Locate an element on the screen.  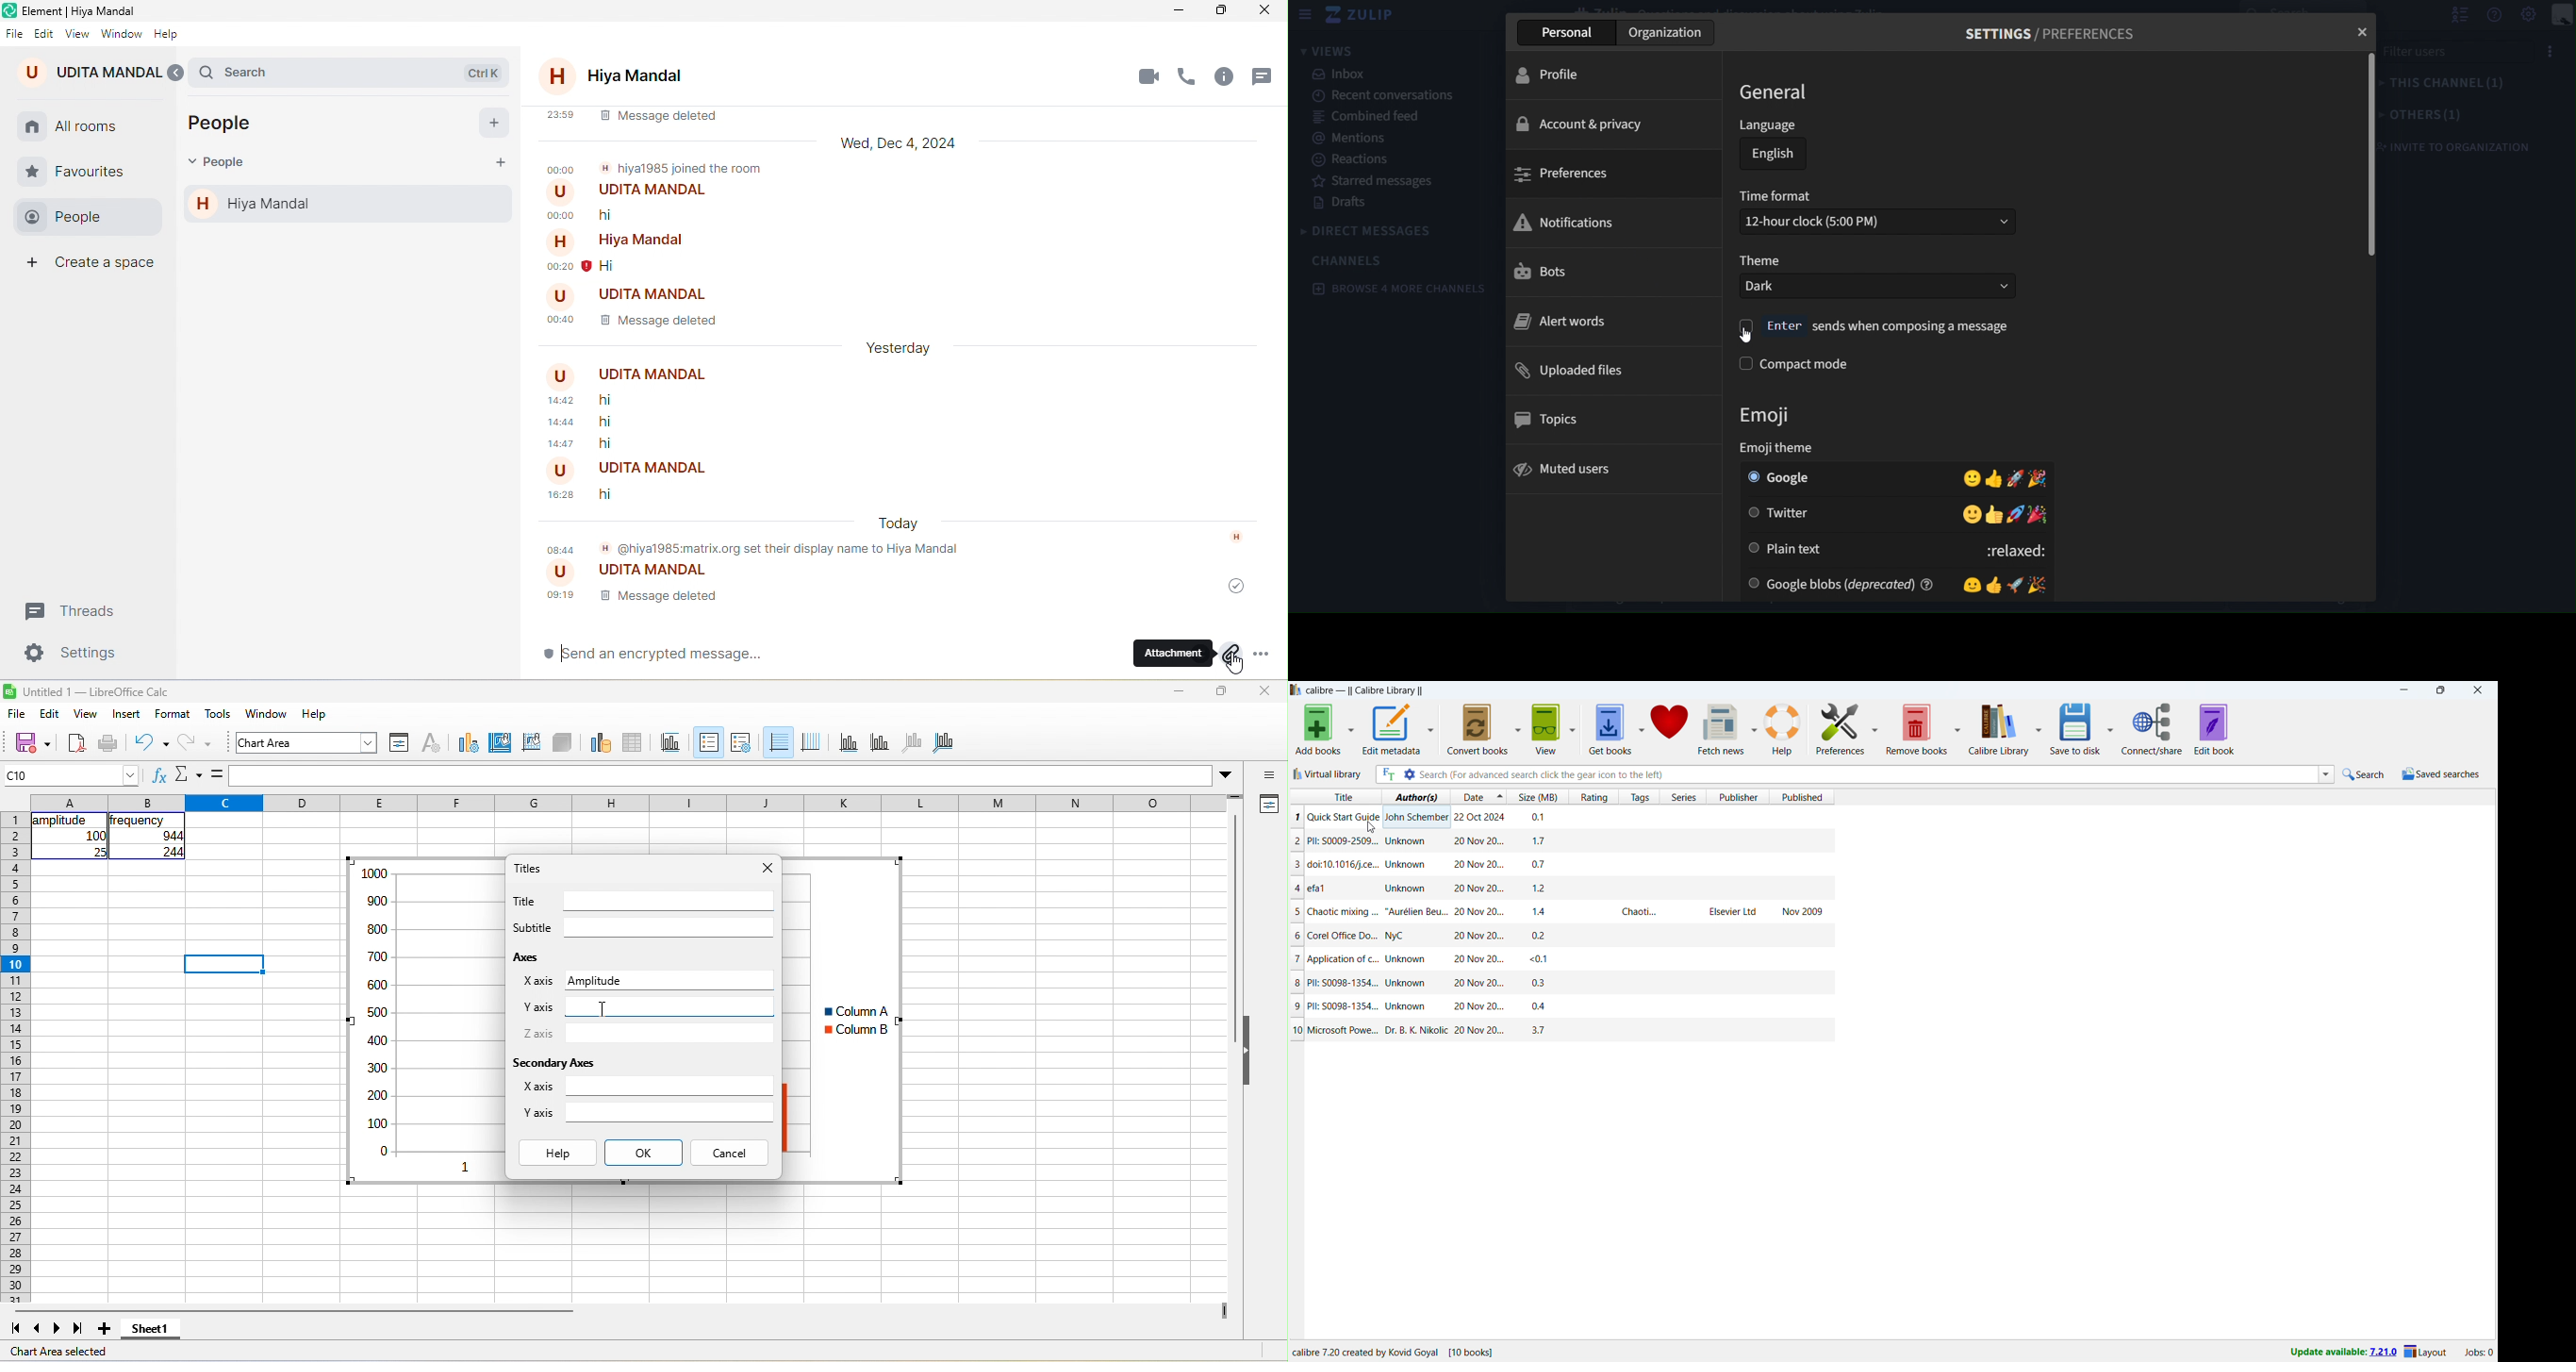
hi is located at coordinates (605, 493).